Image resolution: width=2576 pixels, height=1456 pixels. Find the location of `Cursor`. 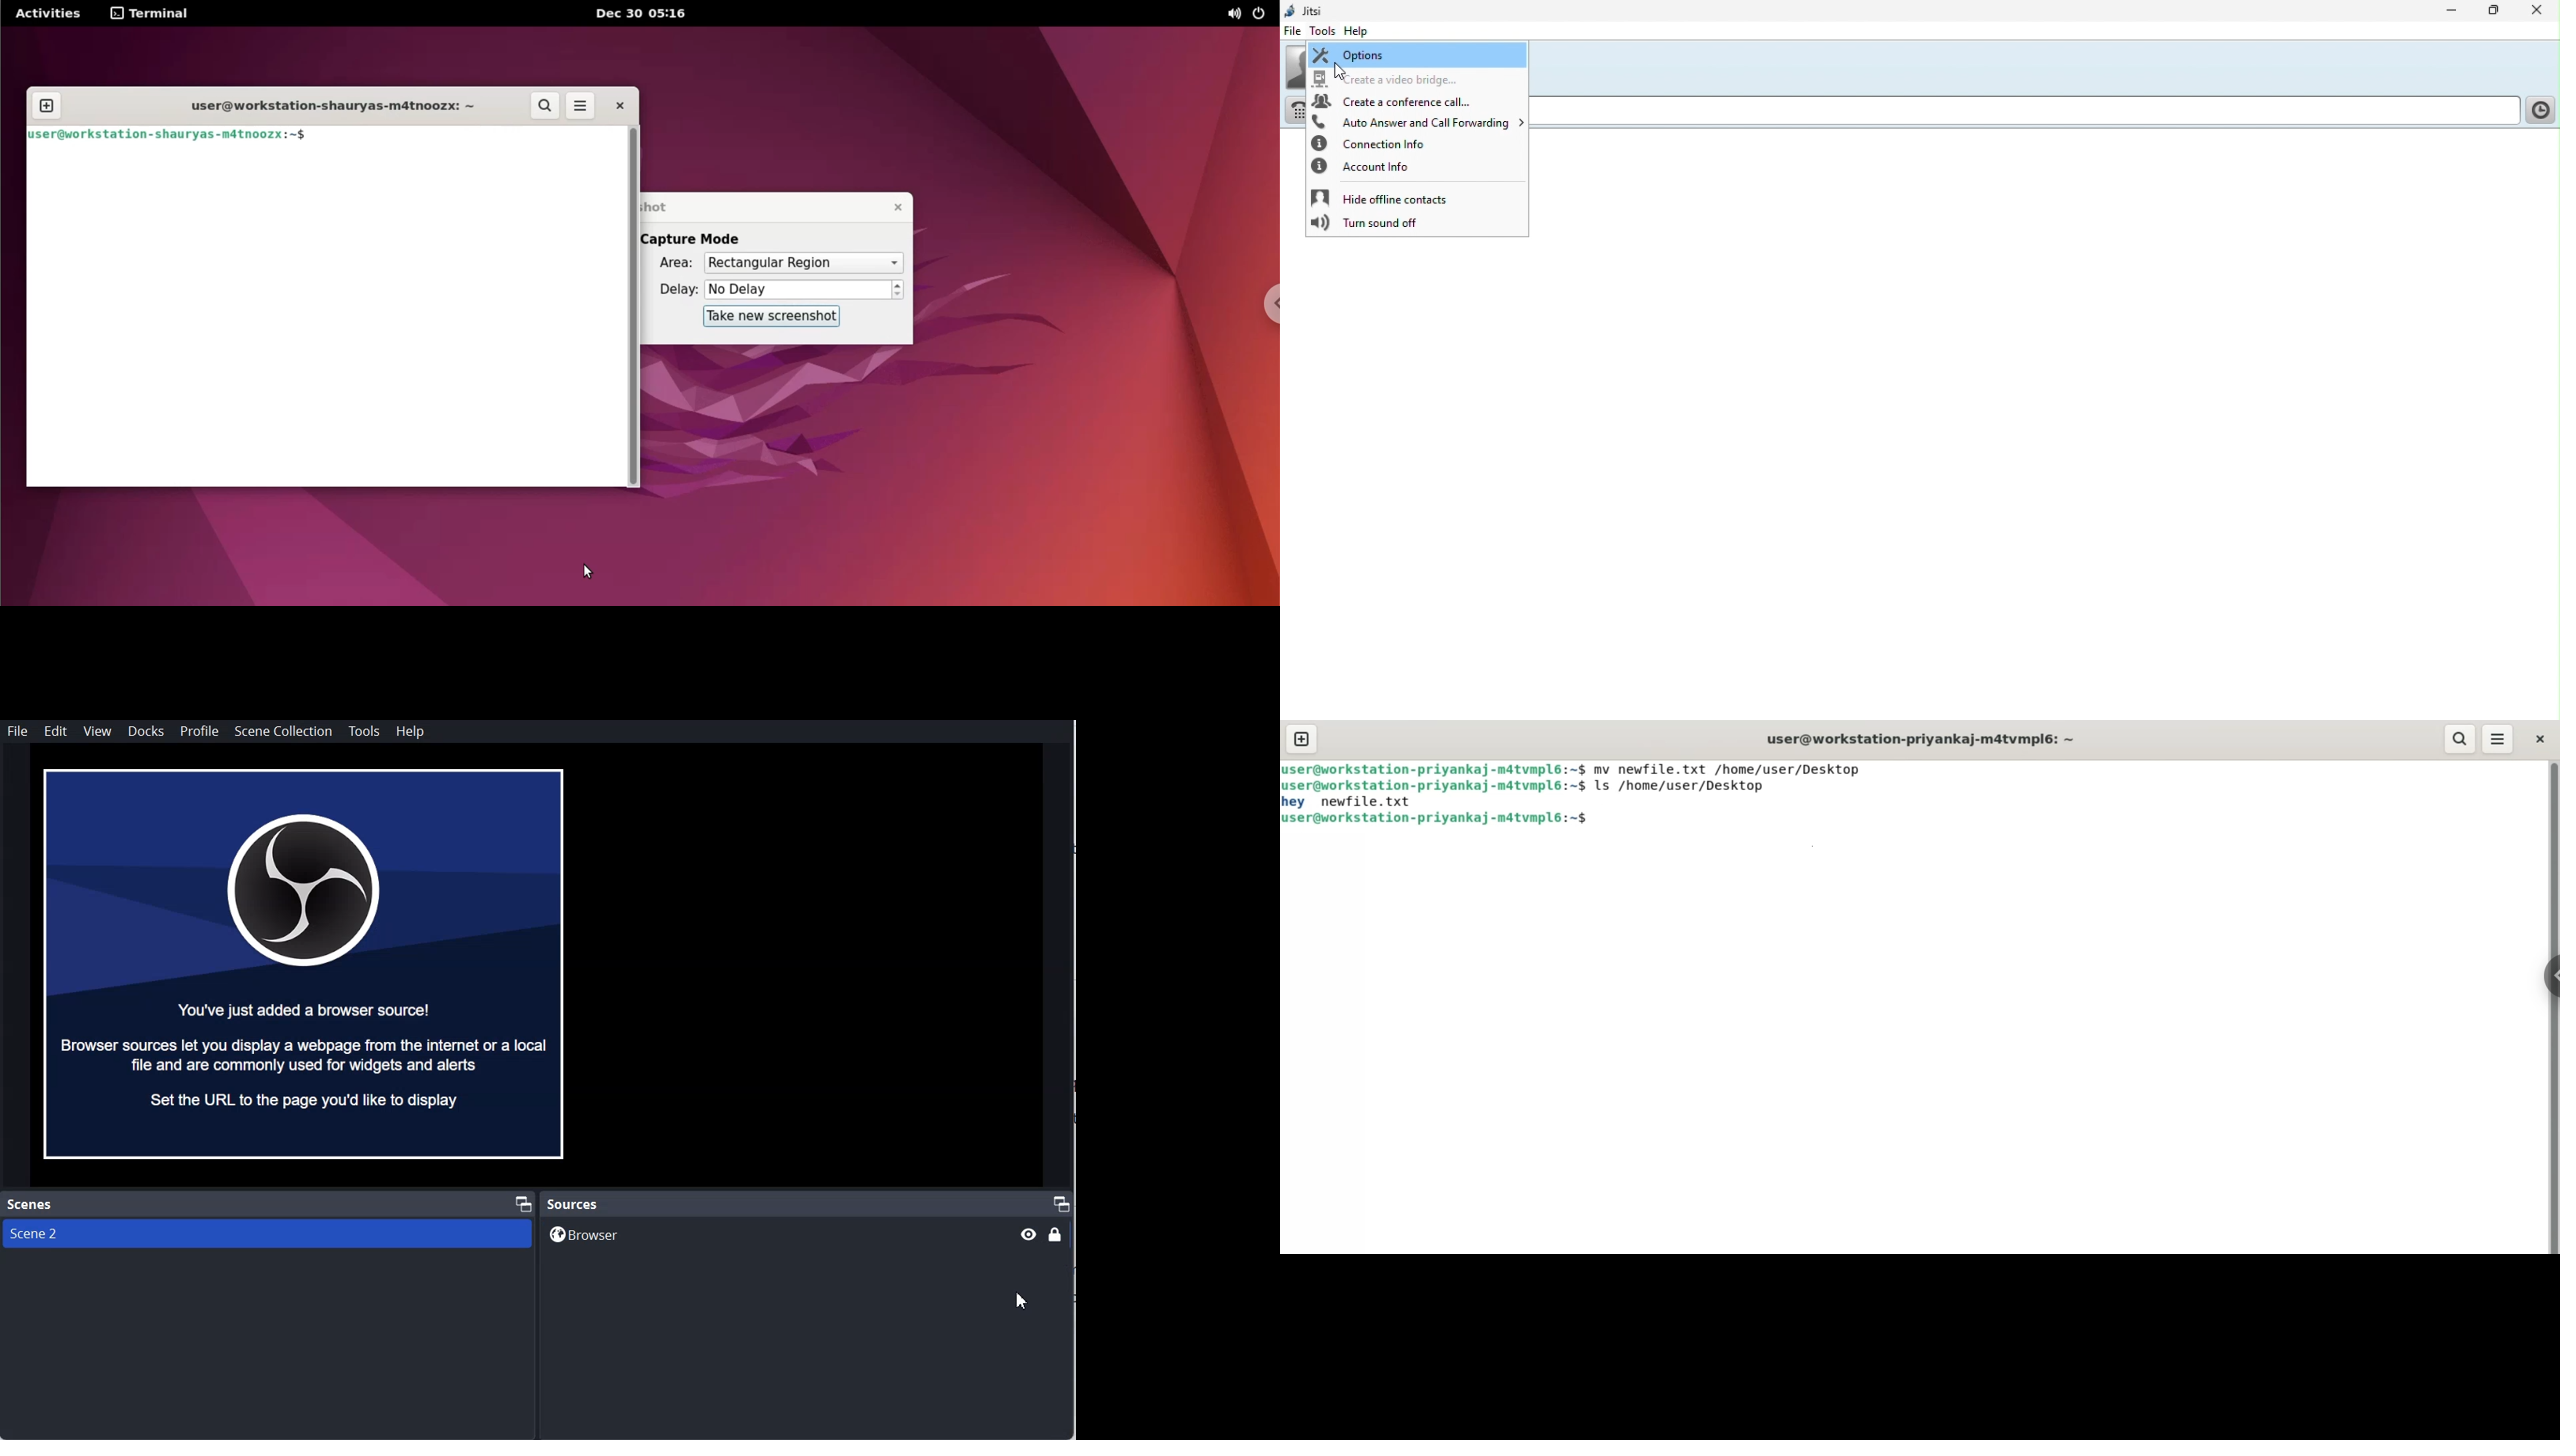

Cursor is located at coordinates (1021, 1301).